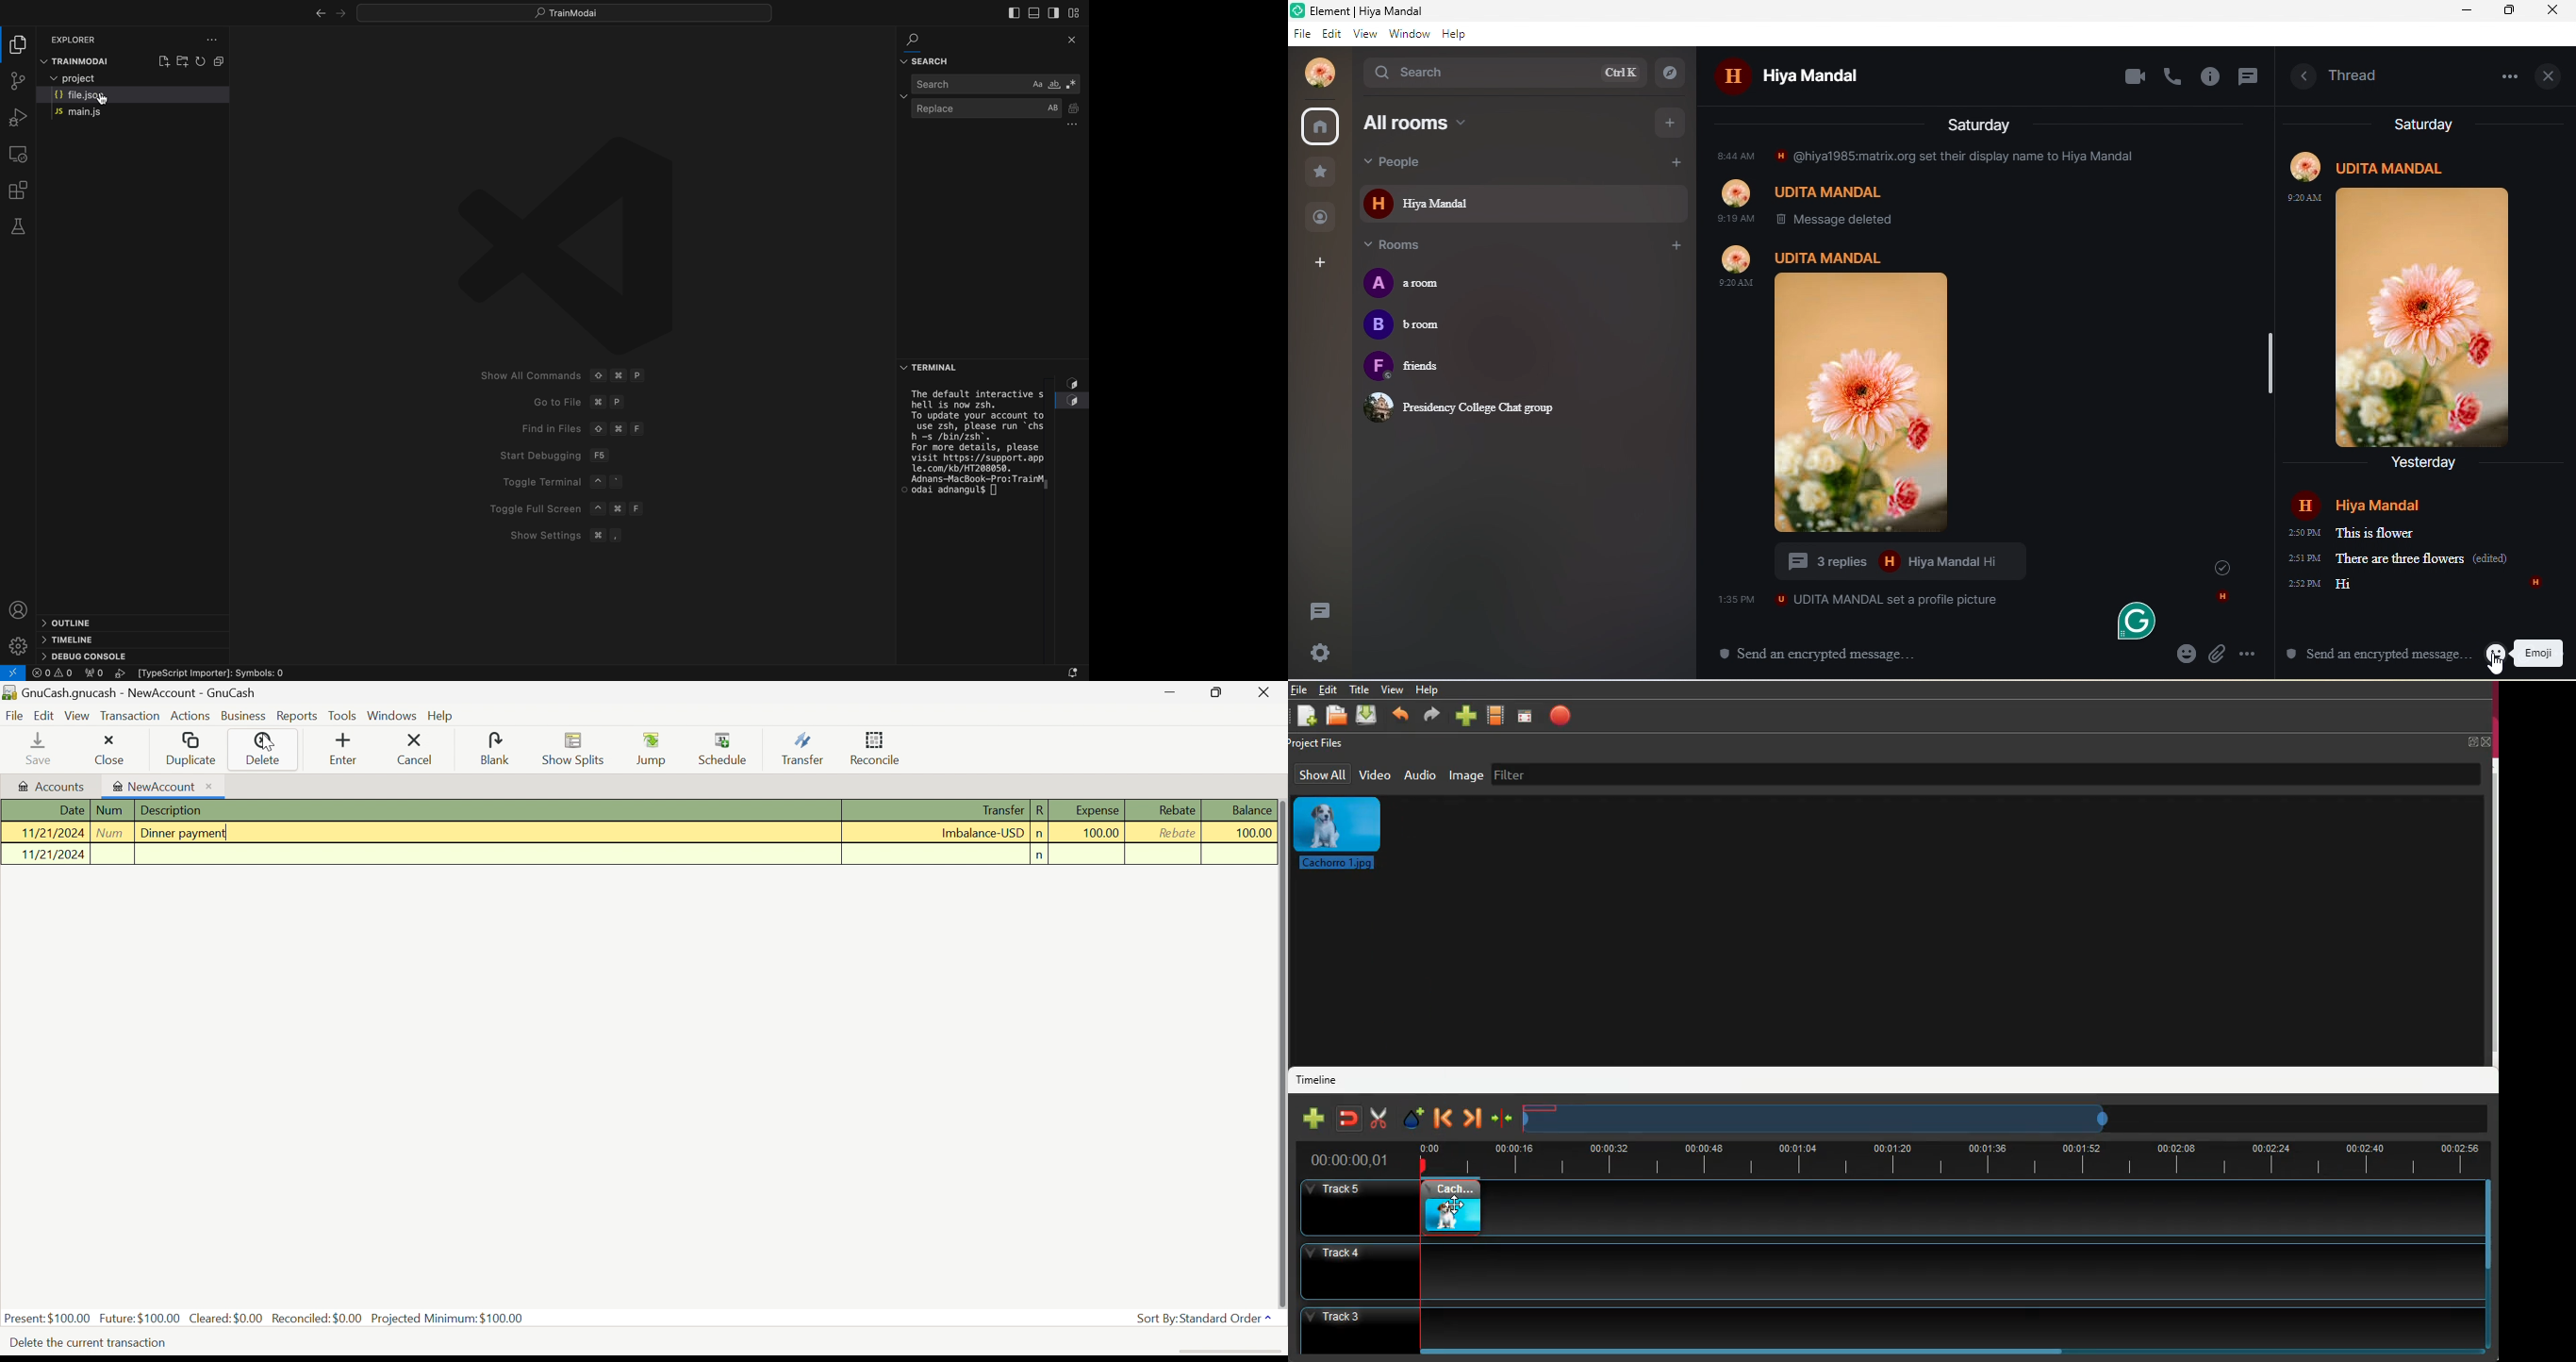 Image resolution: width=2576 pixels, height=1372 pixels. I want to click on Imbalance-USD, so click(983, 832).